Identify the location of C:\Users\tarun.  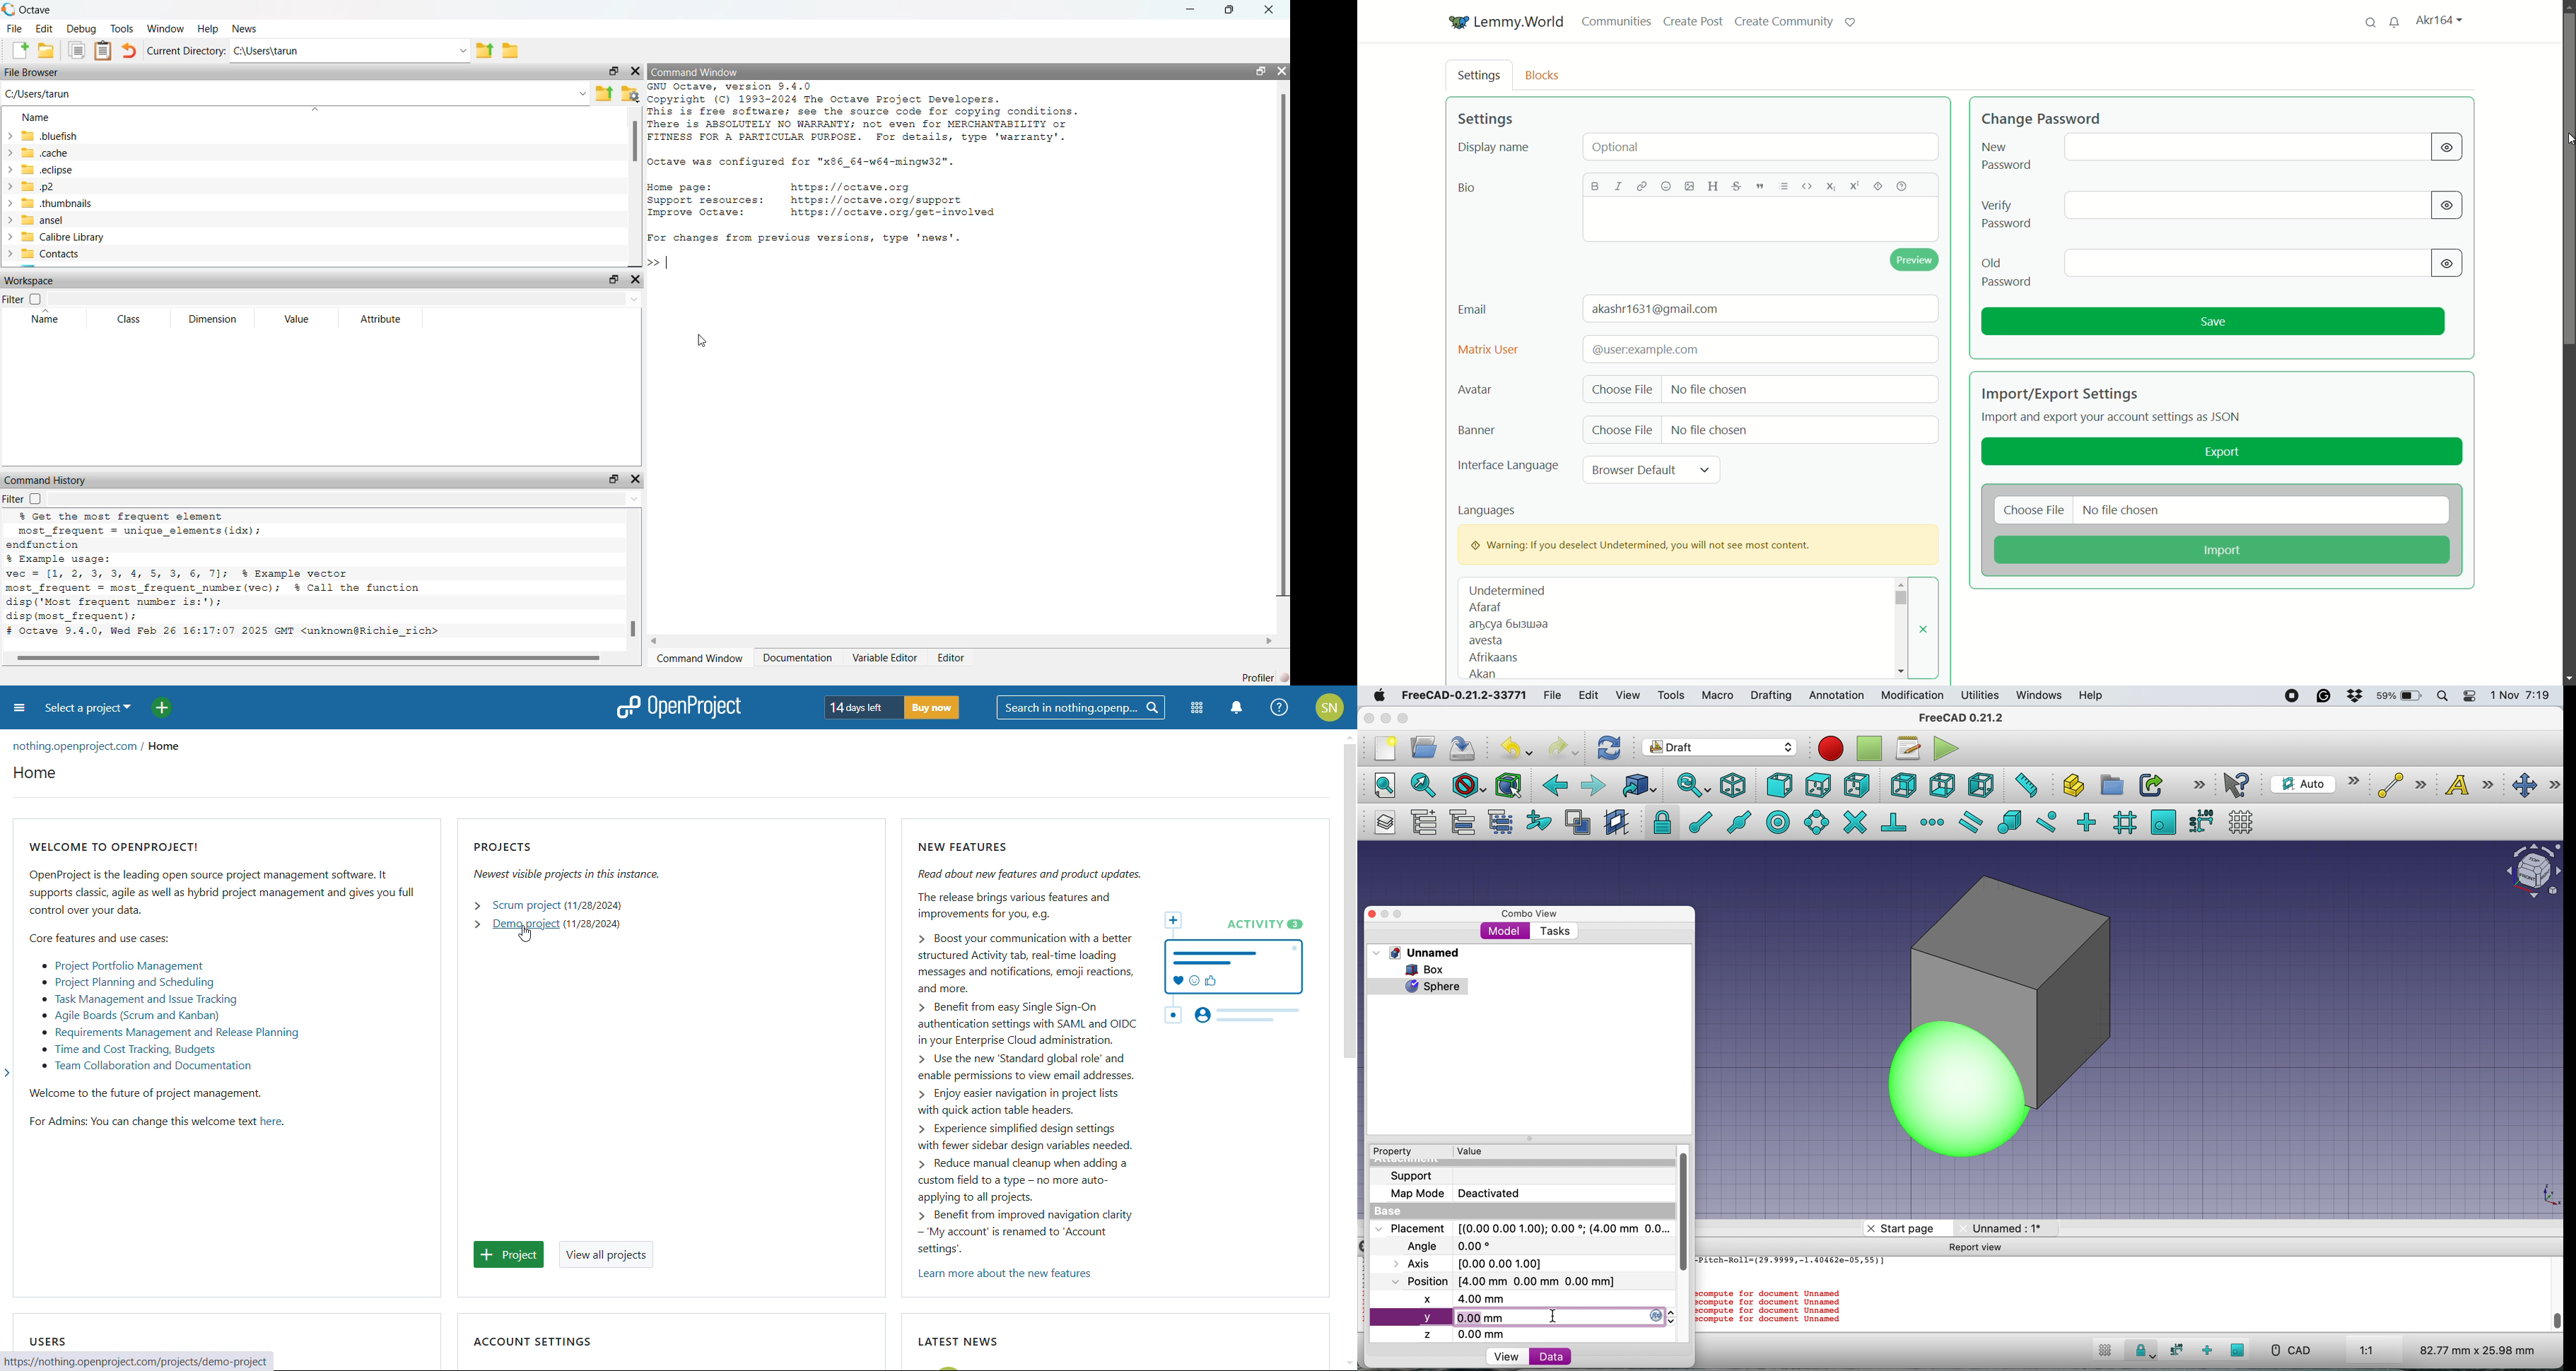
(330, 50).